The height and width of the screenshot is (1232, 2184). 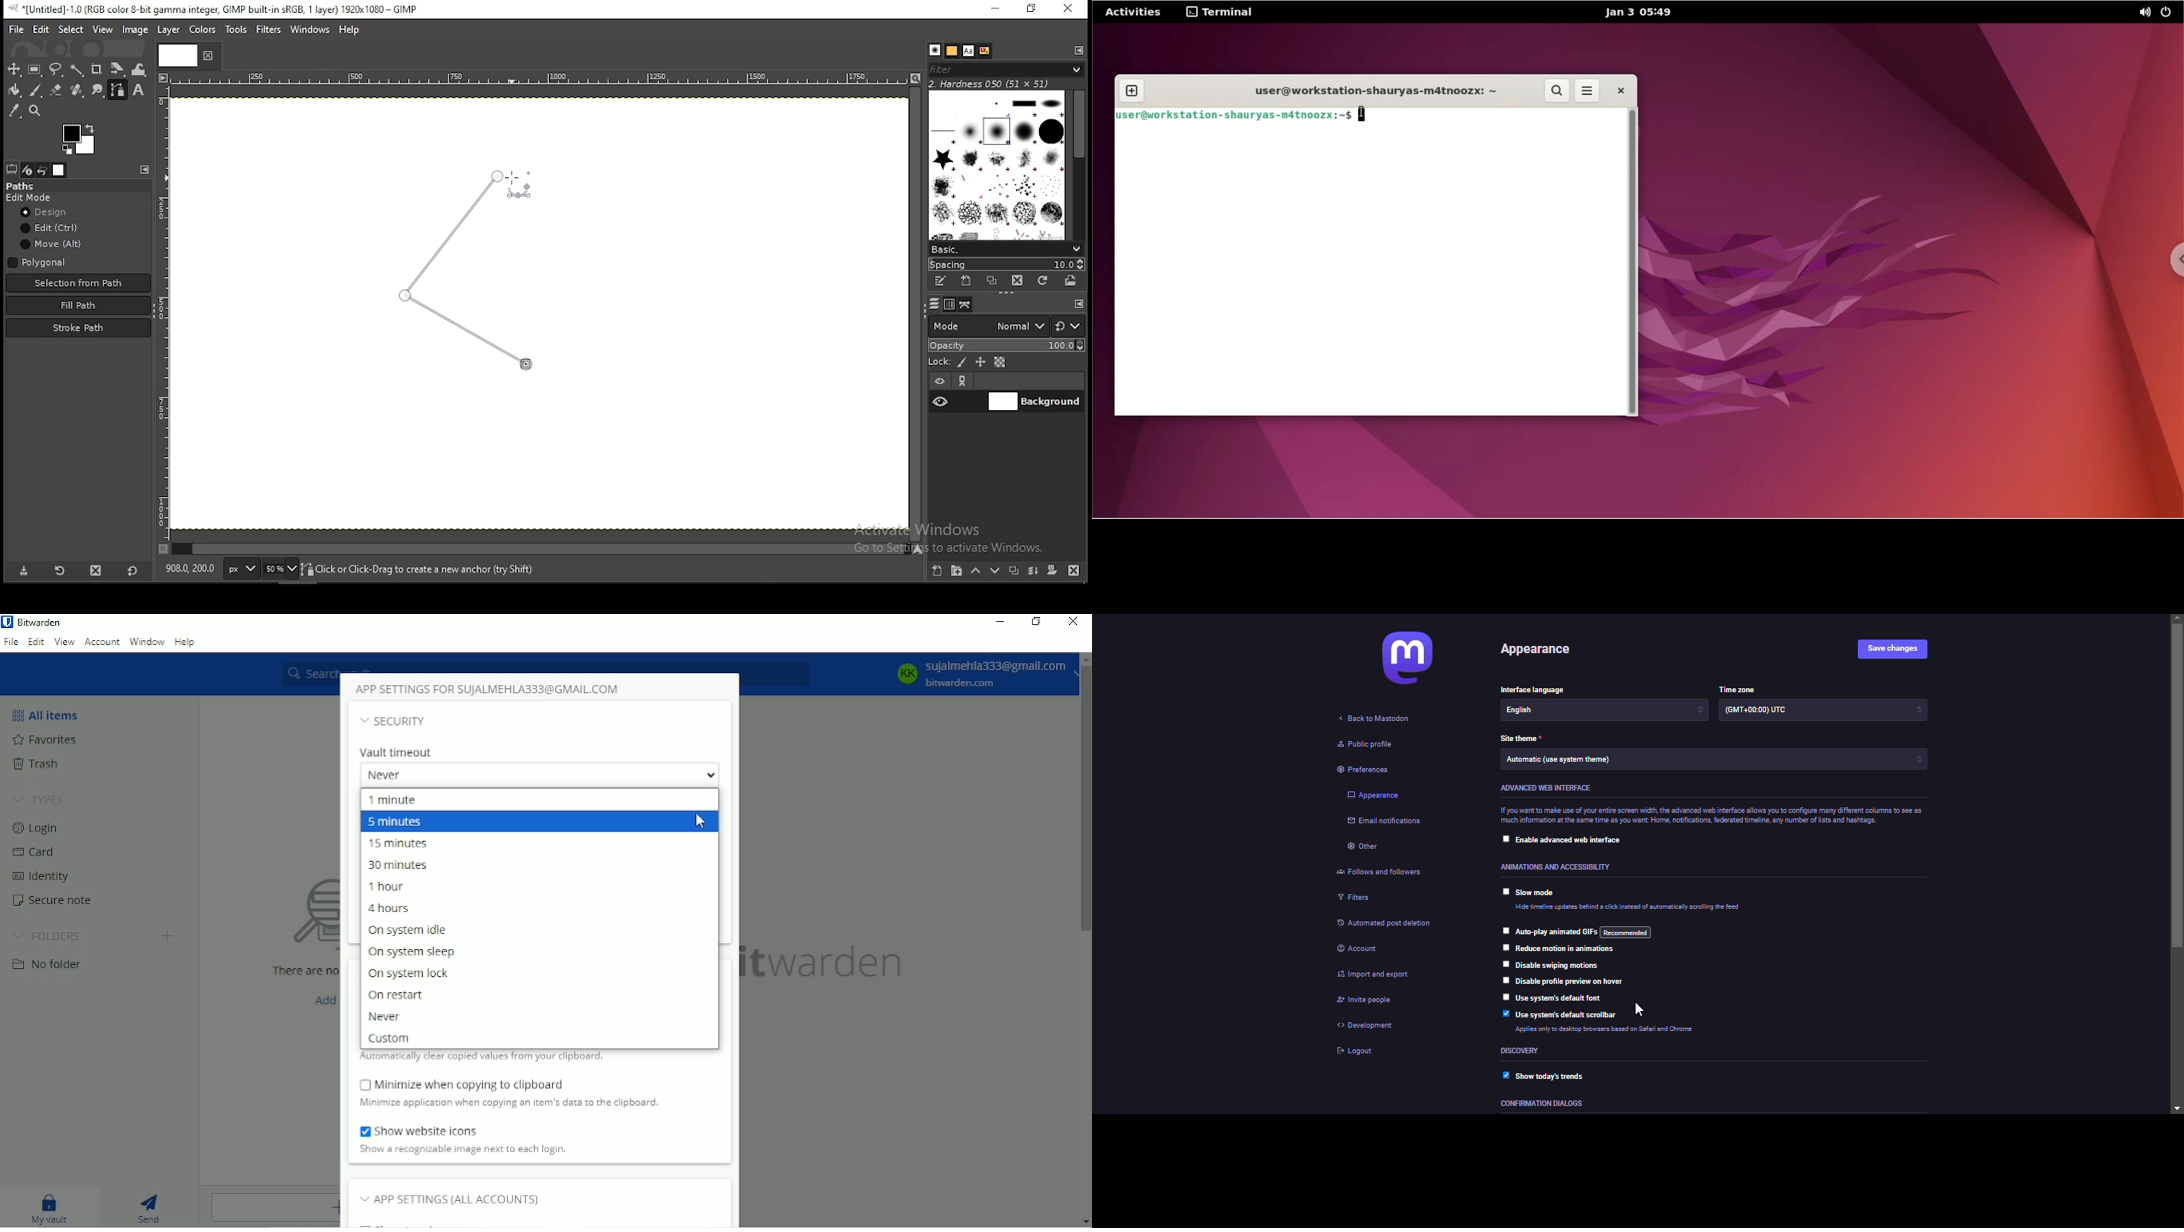 What do you see at coordinates (192, 571) in the screenshot?
I see `872.0, 196.0` at bounding box center [192, 571].